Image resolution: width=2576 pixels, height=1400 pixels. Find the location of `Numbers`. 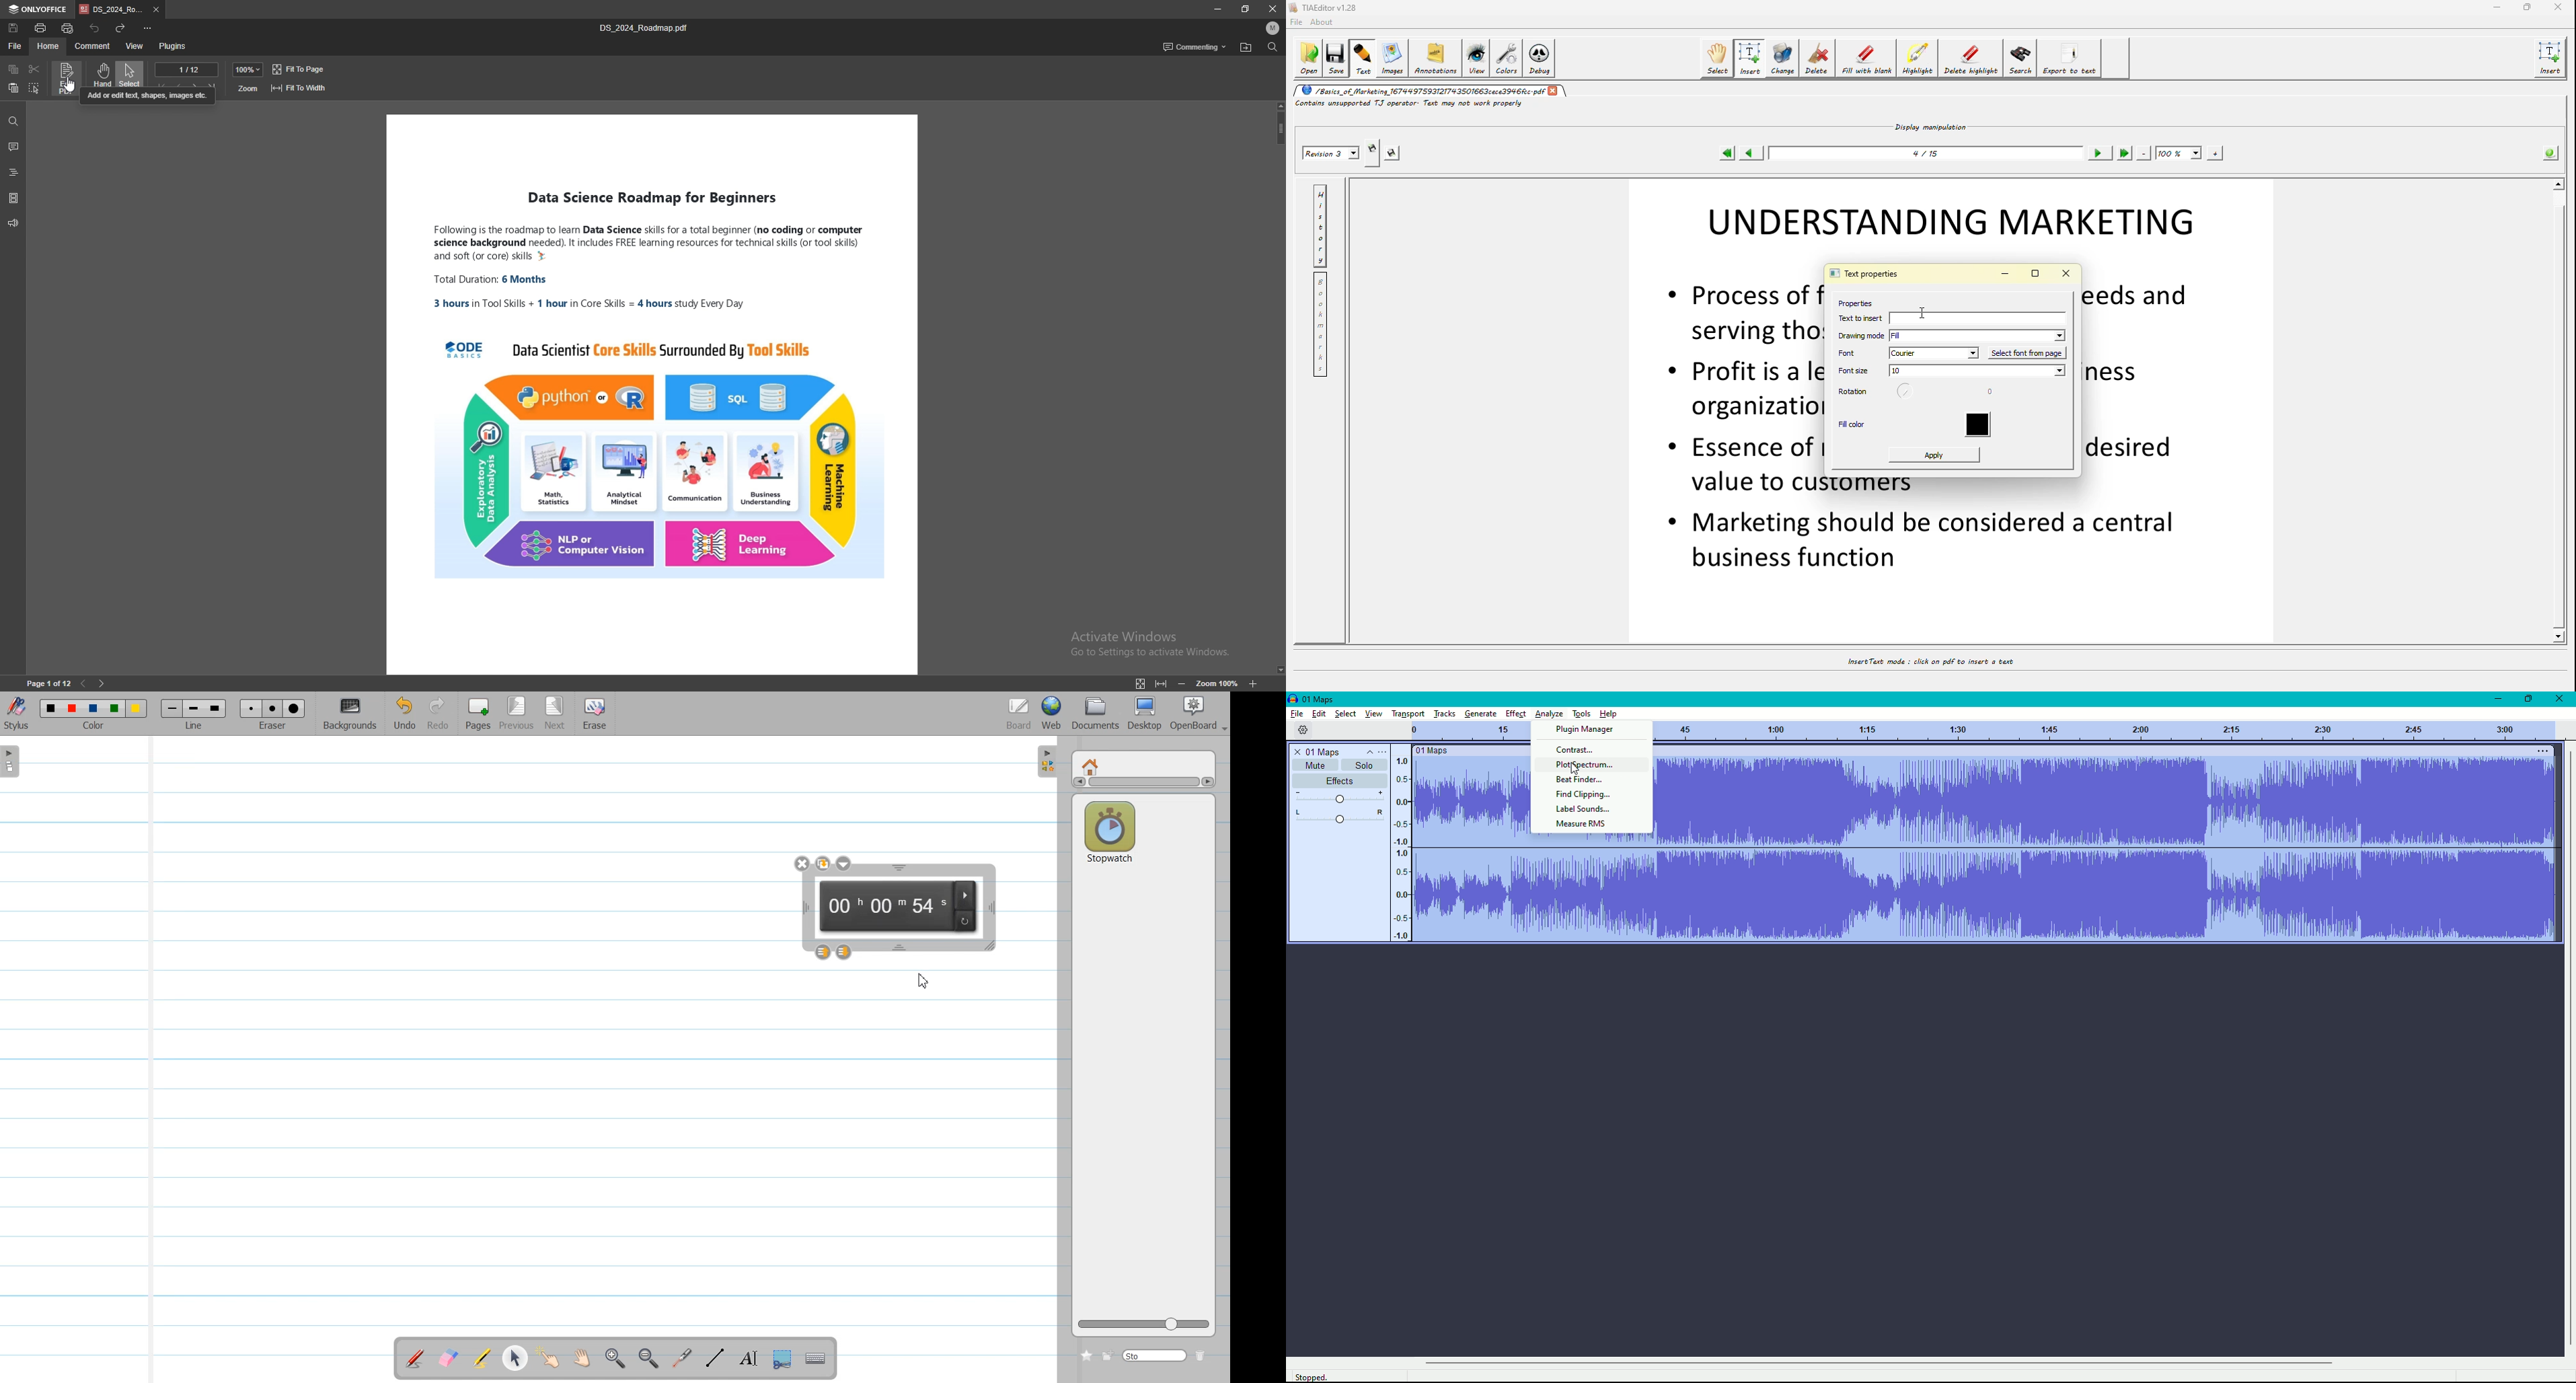

Numbers is located at coordinates (1401, 850).